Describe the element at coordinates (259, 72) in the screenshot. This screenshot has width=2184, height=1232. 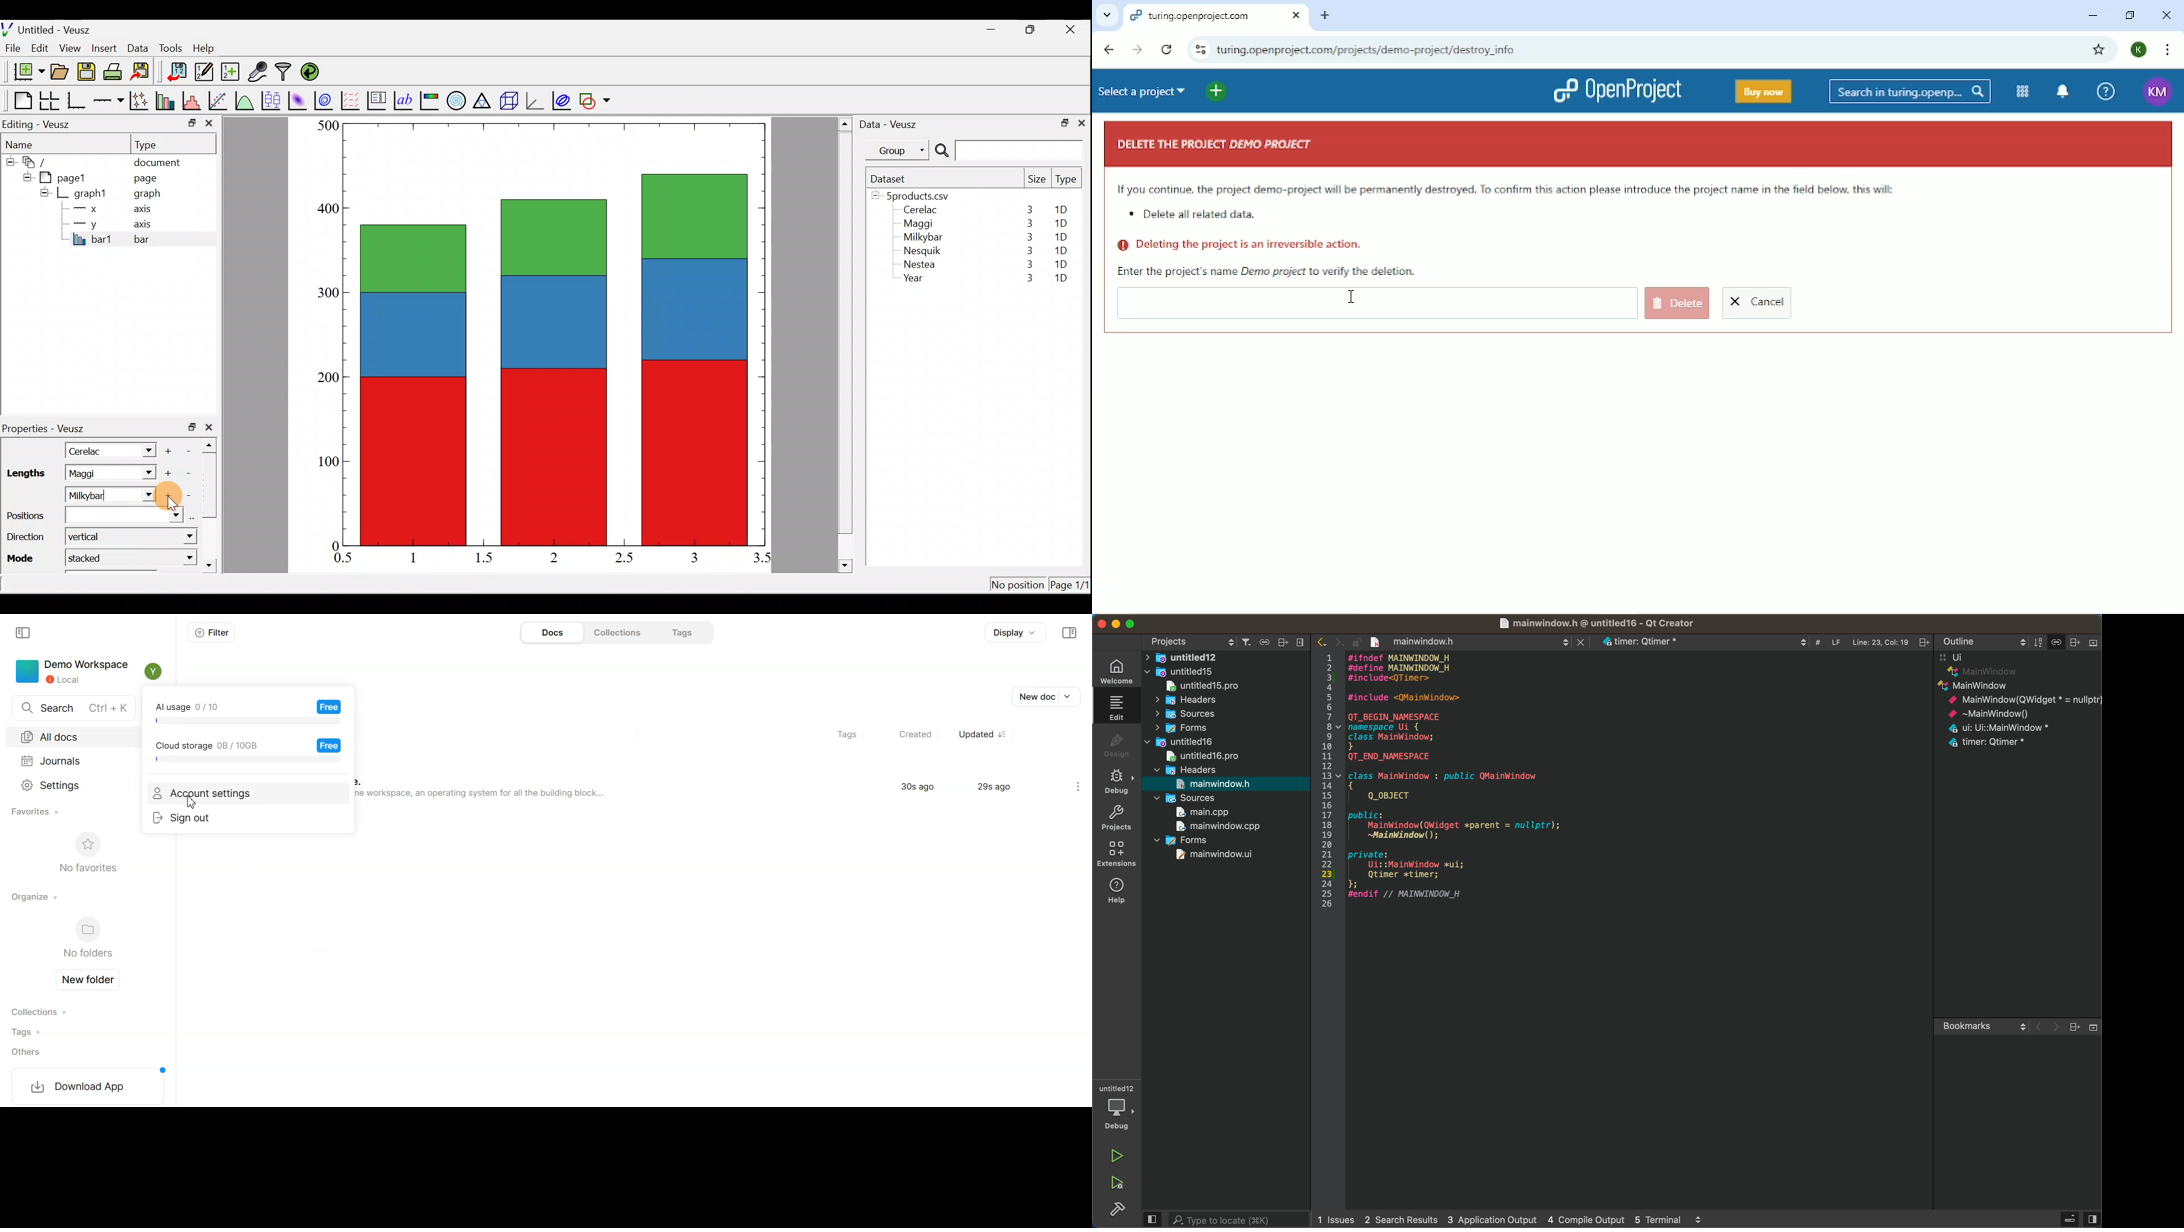
I see `Capture remote data` at that location.